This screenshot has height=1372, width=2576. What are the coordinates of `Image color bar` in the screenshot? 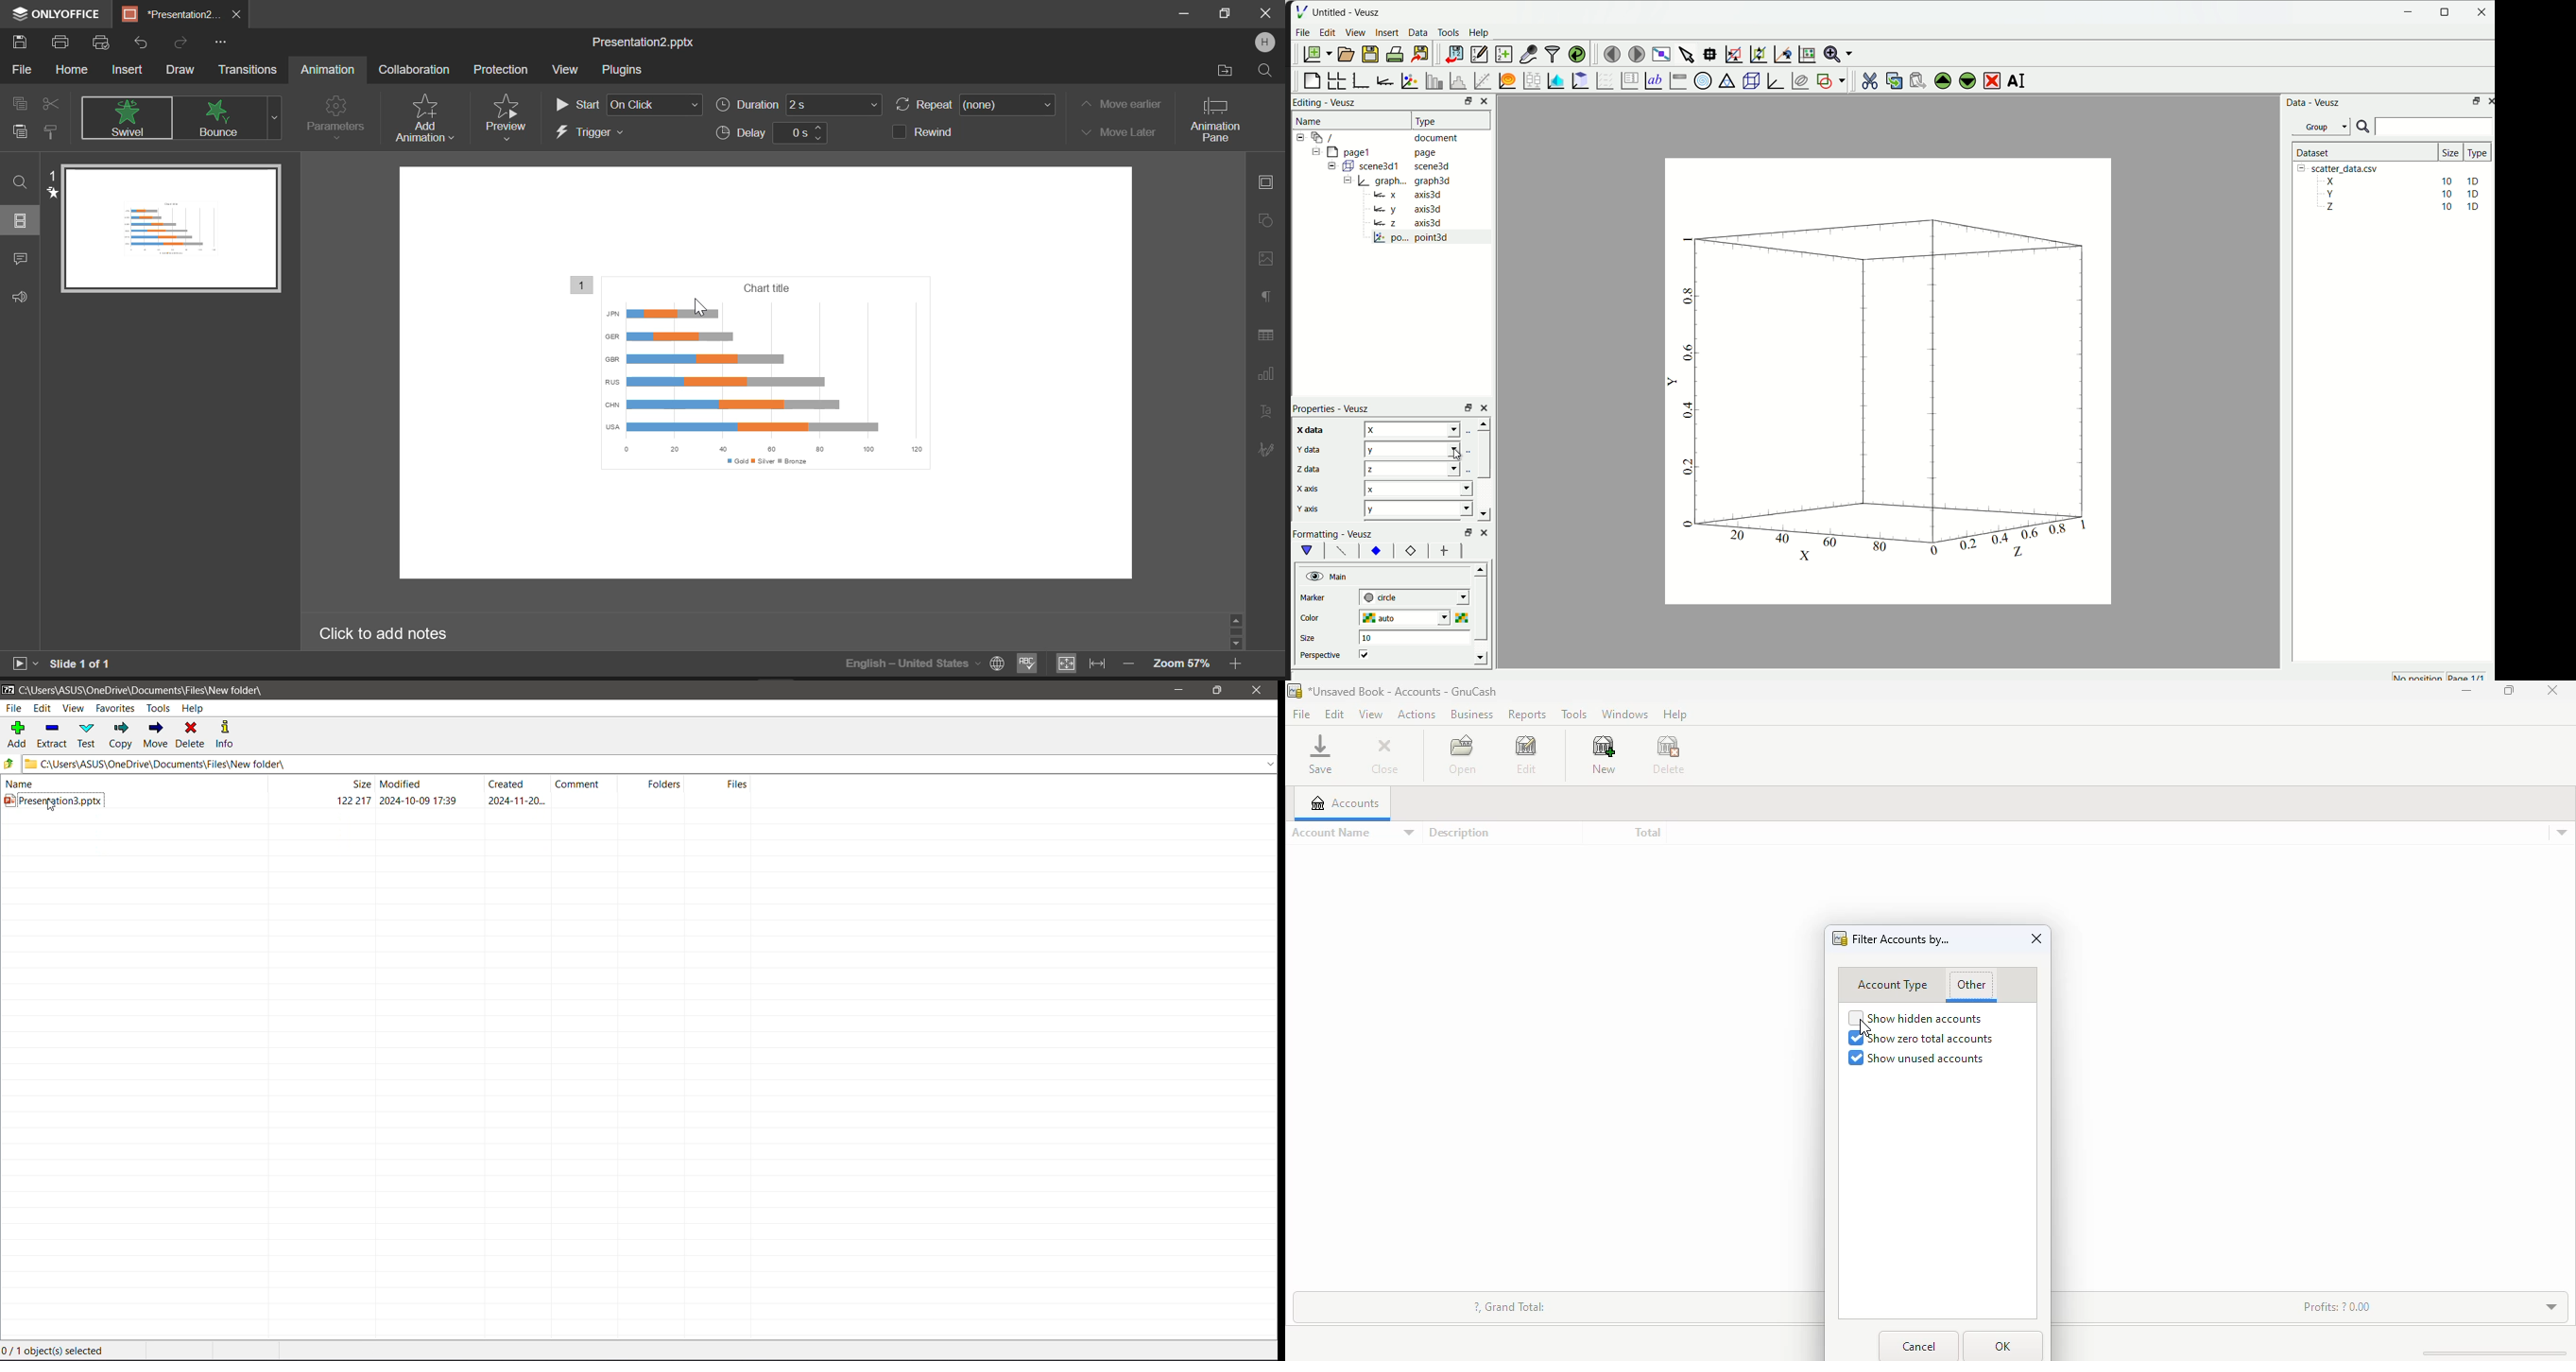 It's located at (1679, 80).